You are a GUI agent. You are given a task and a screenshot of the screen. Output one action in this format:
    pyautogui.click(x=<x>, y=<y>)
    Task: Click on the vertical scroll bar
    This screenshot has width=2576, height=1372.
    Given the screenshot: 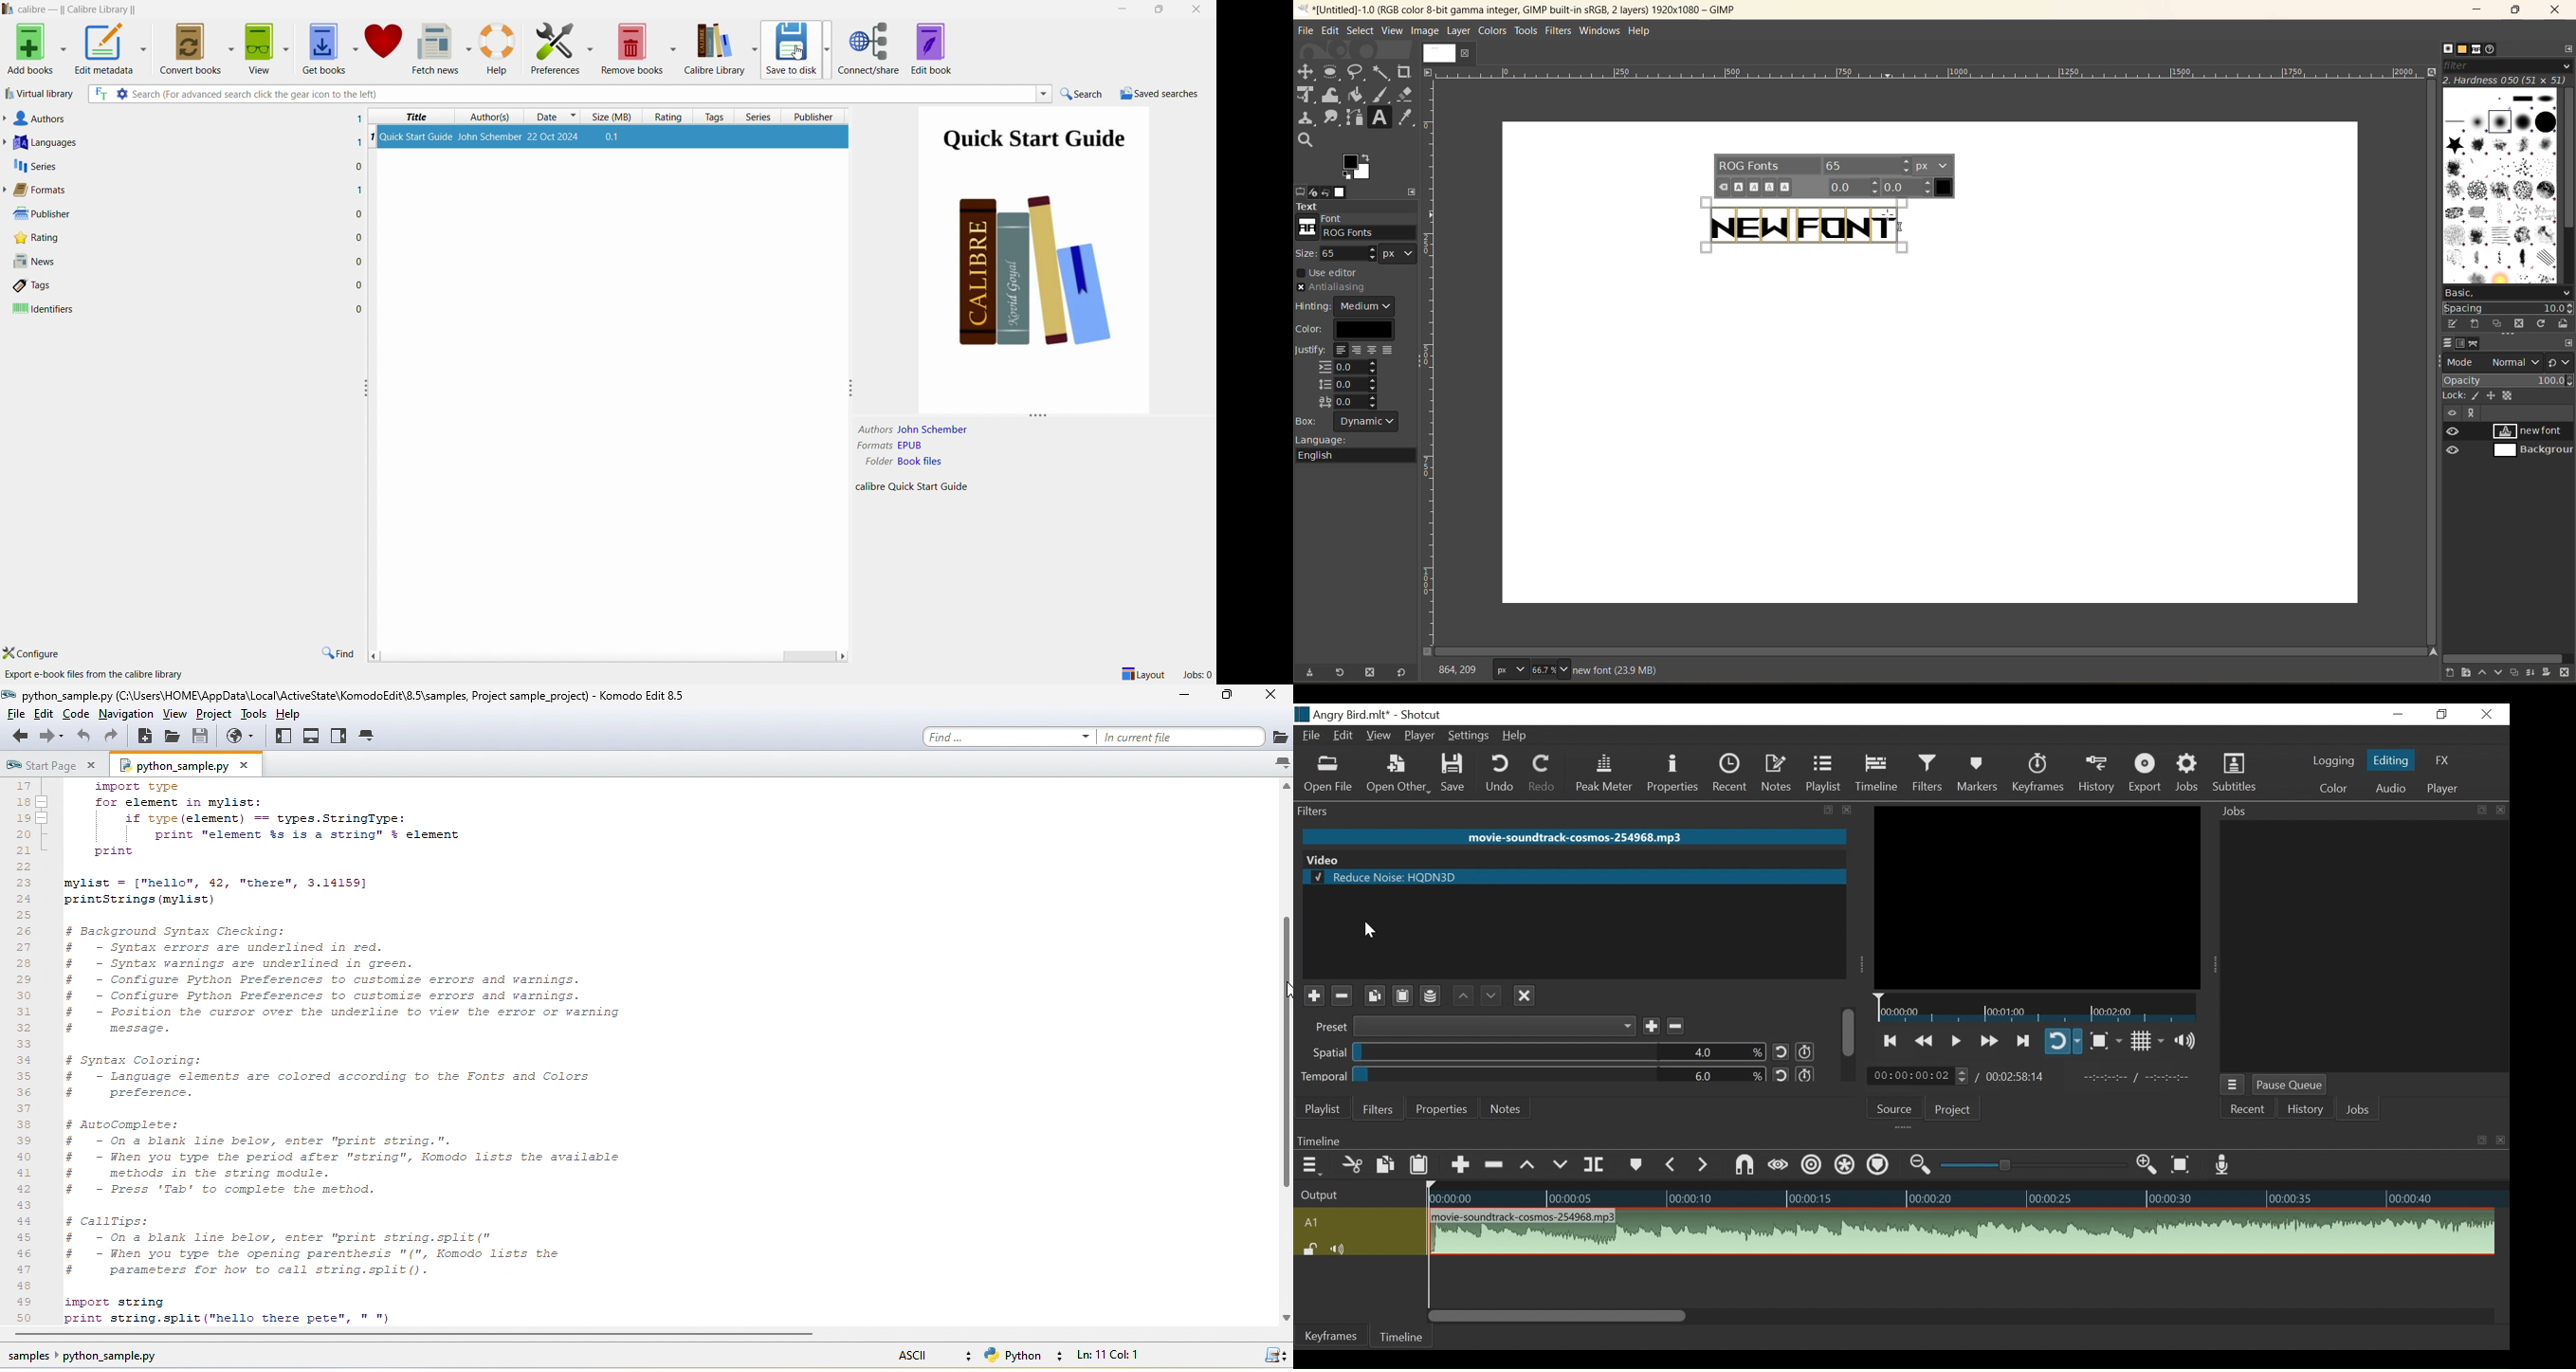 What is the action you would take?
    pyautogui.click(x=2569, y=160)
    